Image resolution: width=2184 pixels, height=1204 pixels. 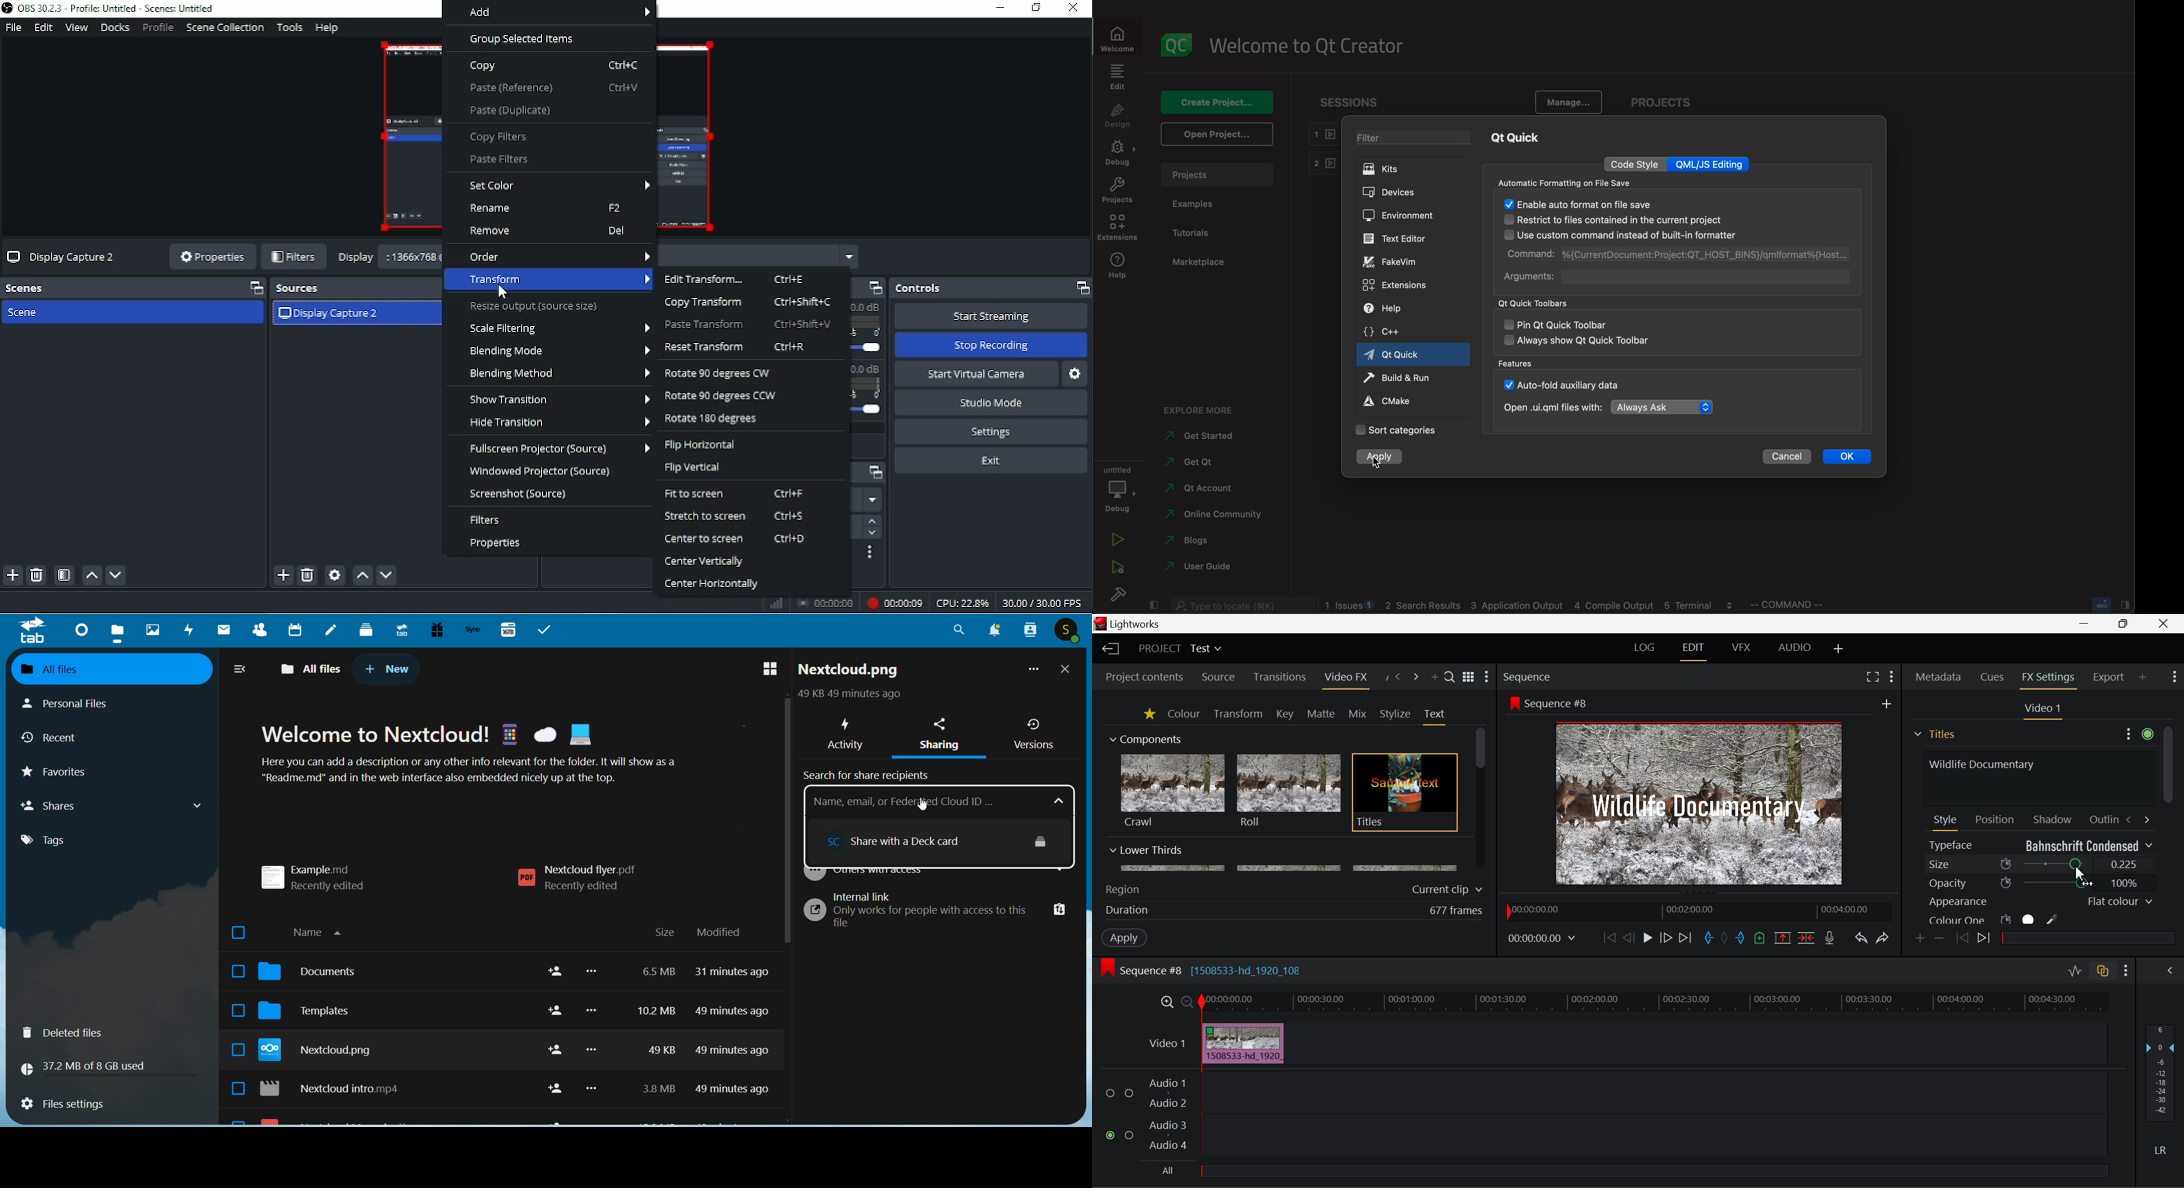 I want to click on task, so click(x=547, y=630).